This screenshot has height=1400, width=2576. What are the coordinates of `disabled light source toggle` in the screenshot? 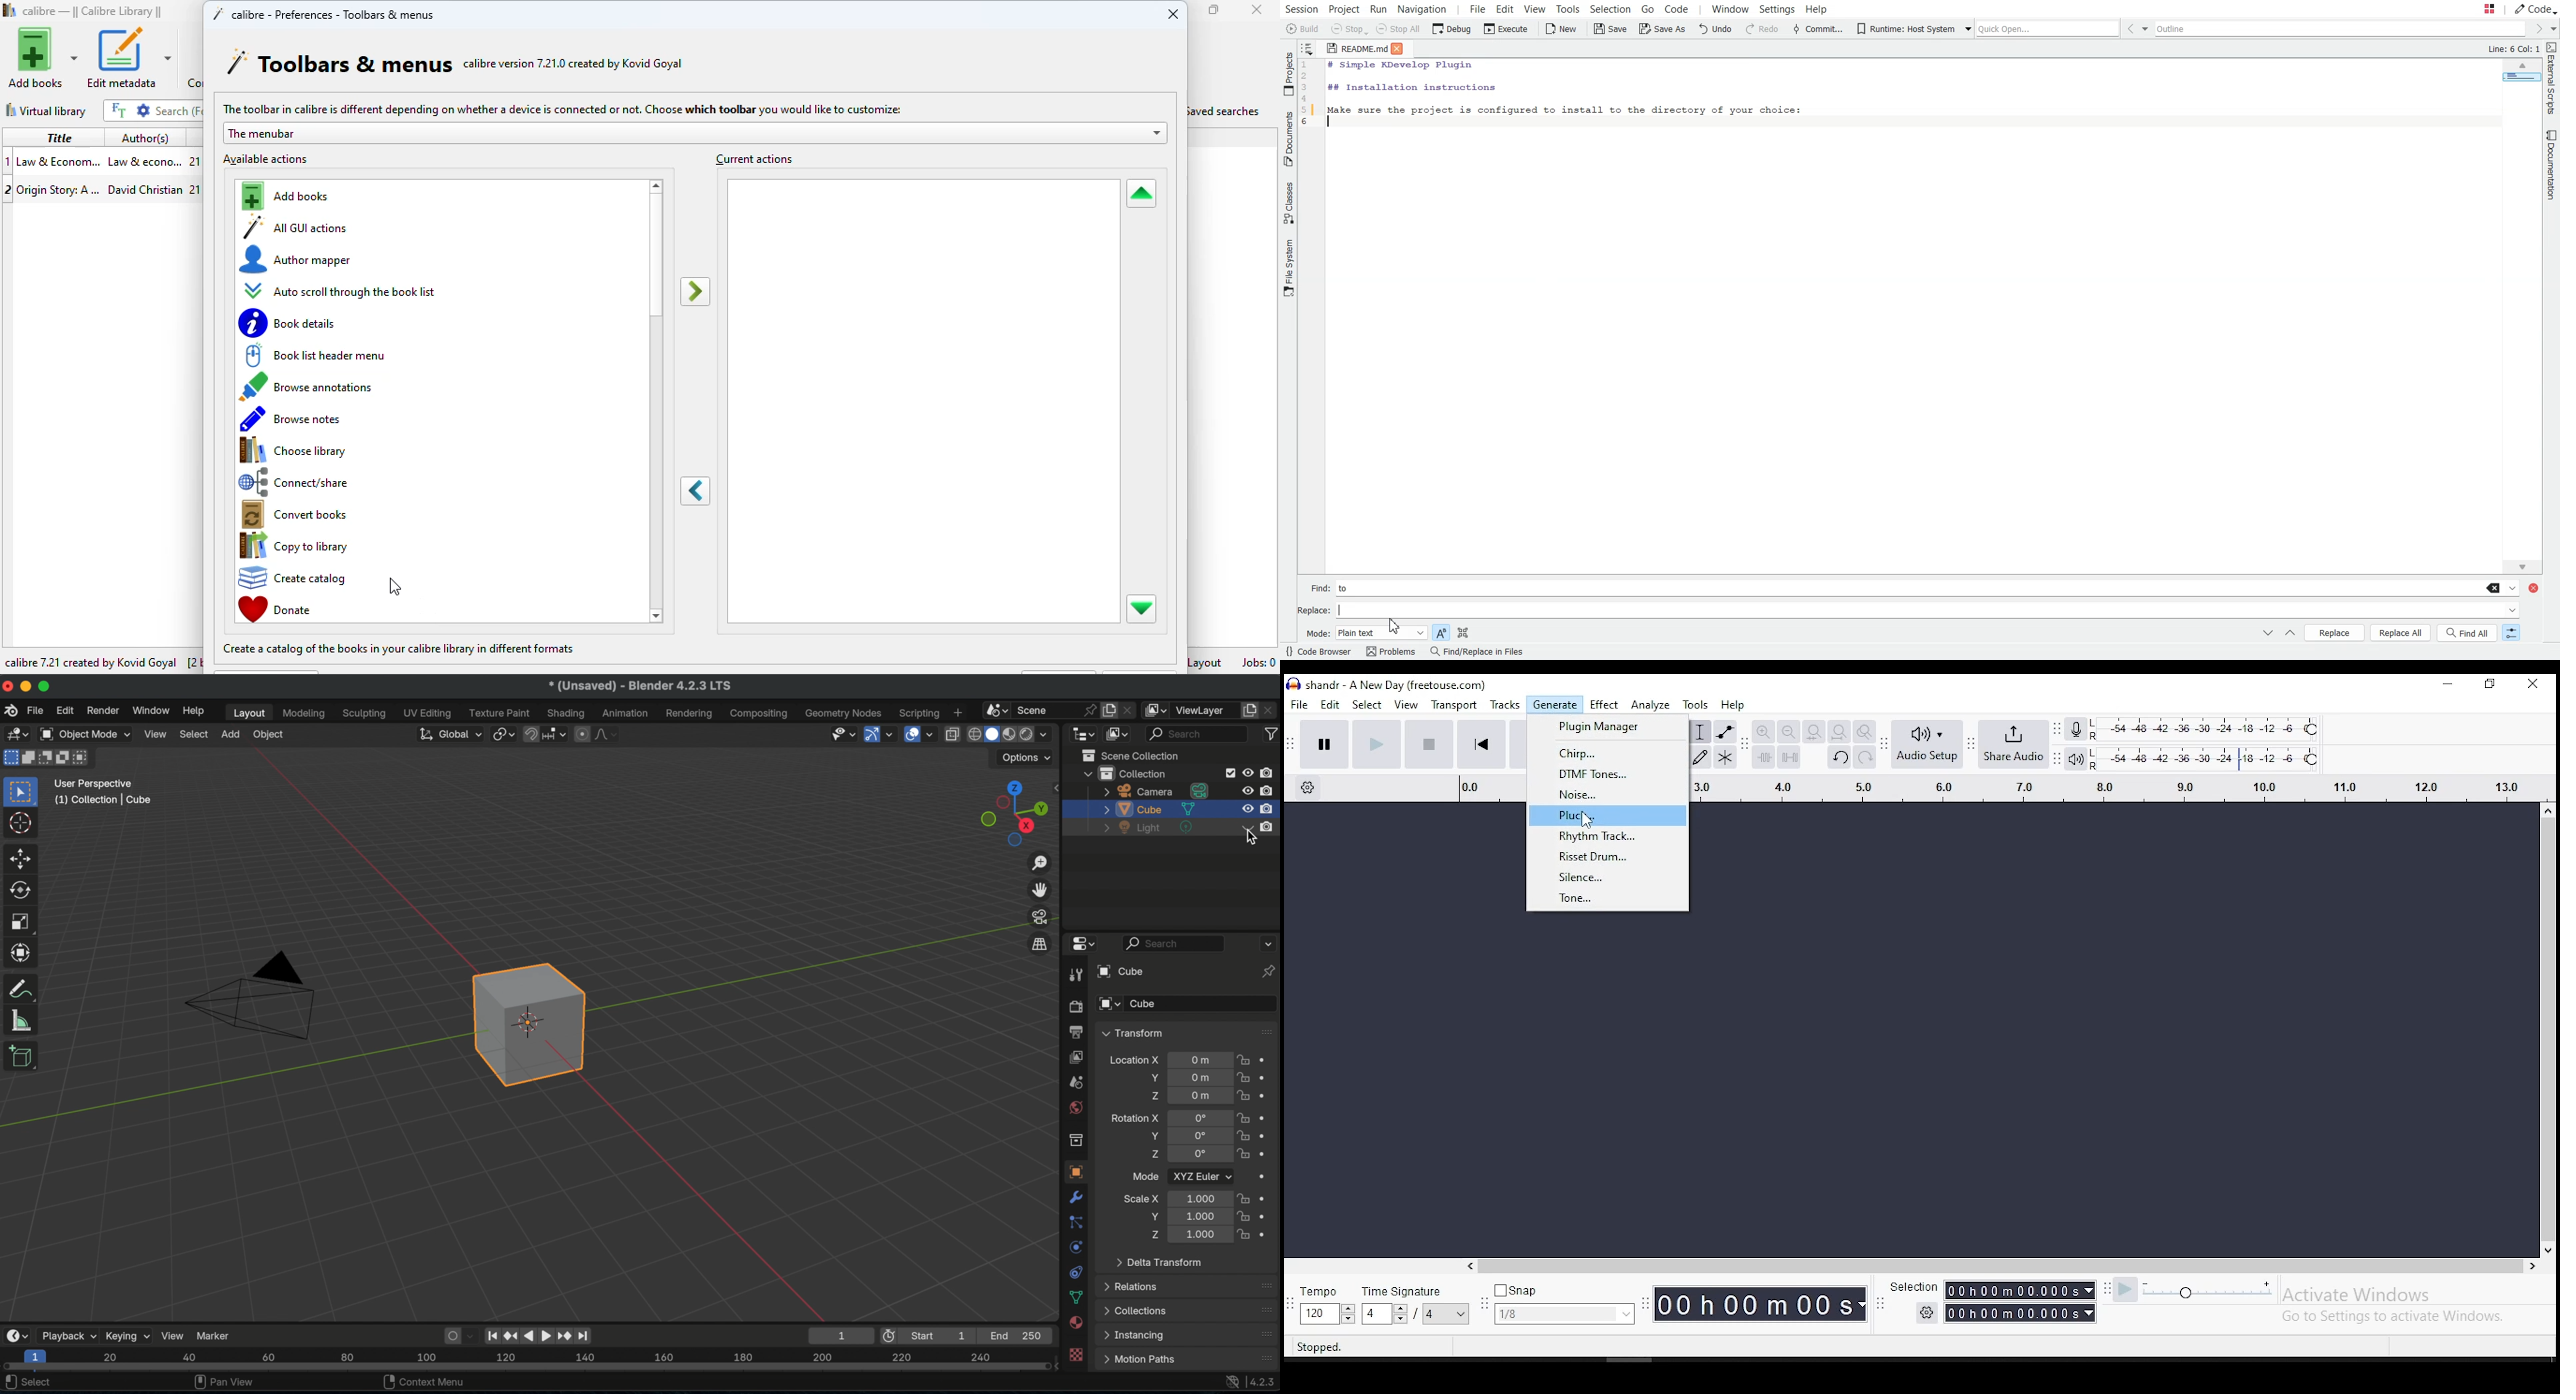 It's located at (1245, 825).